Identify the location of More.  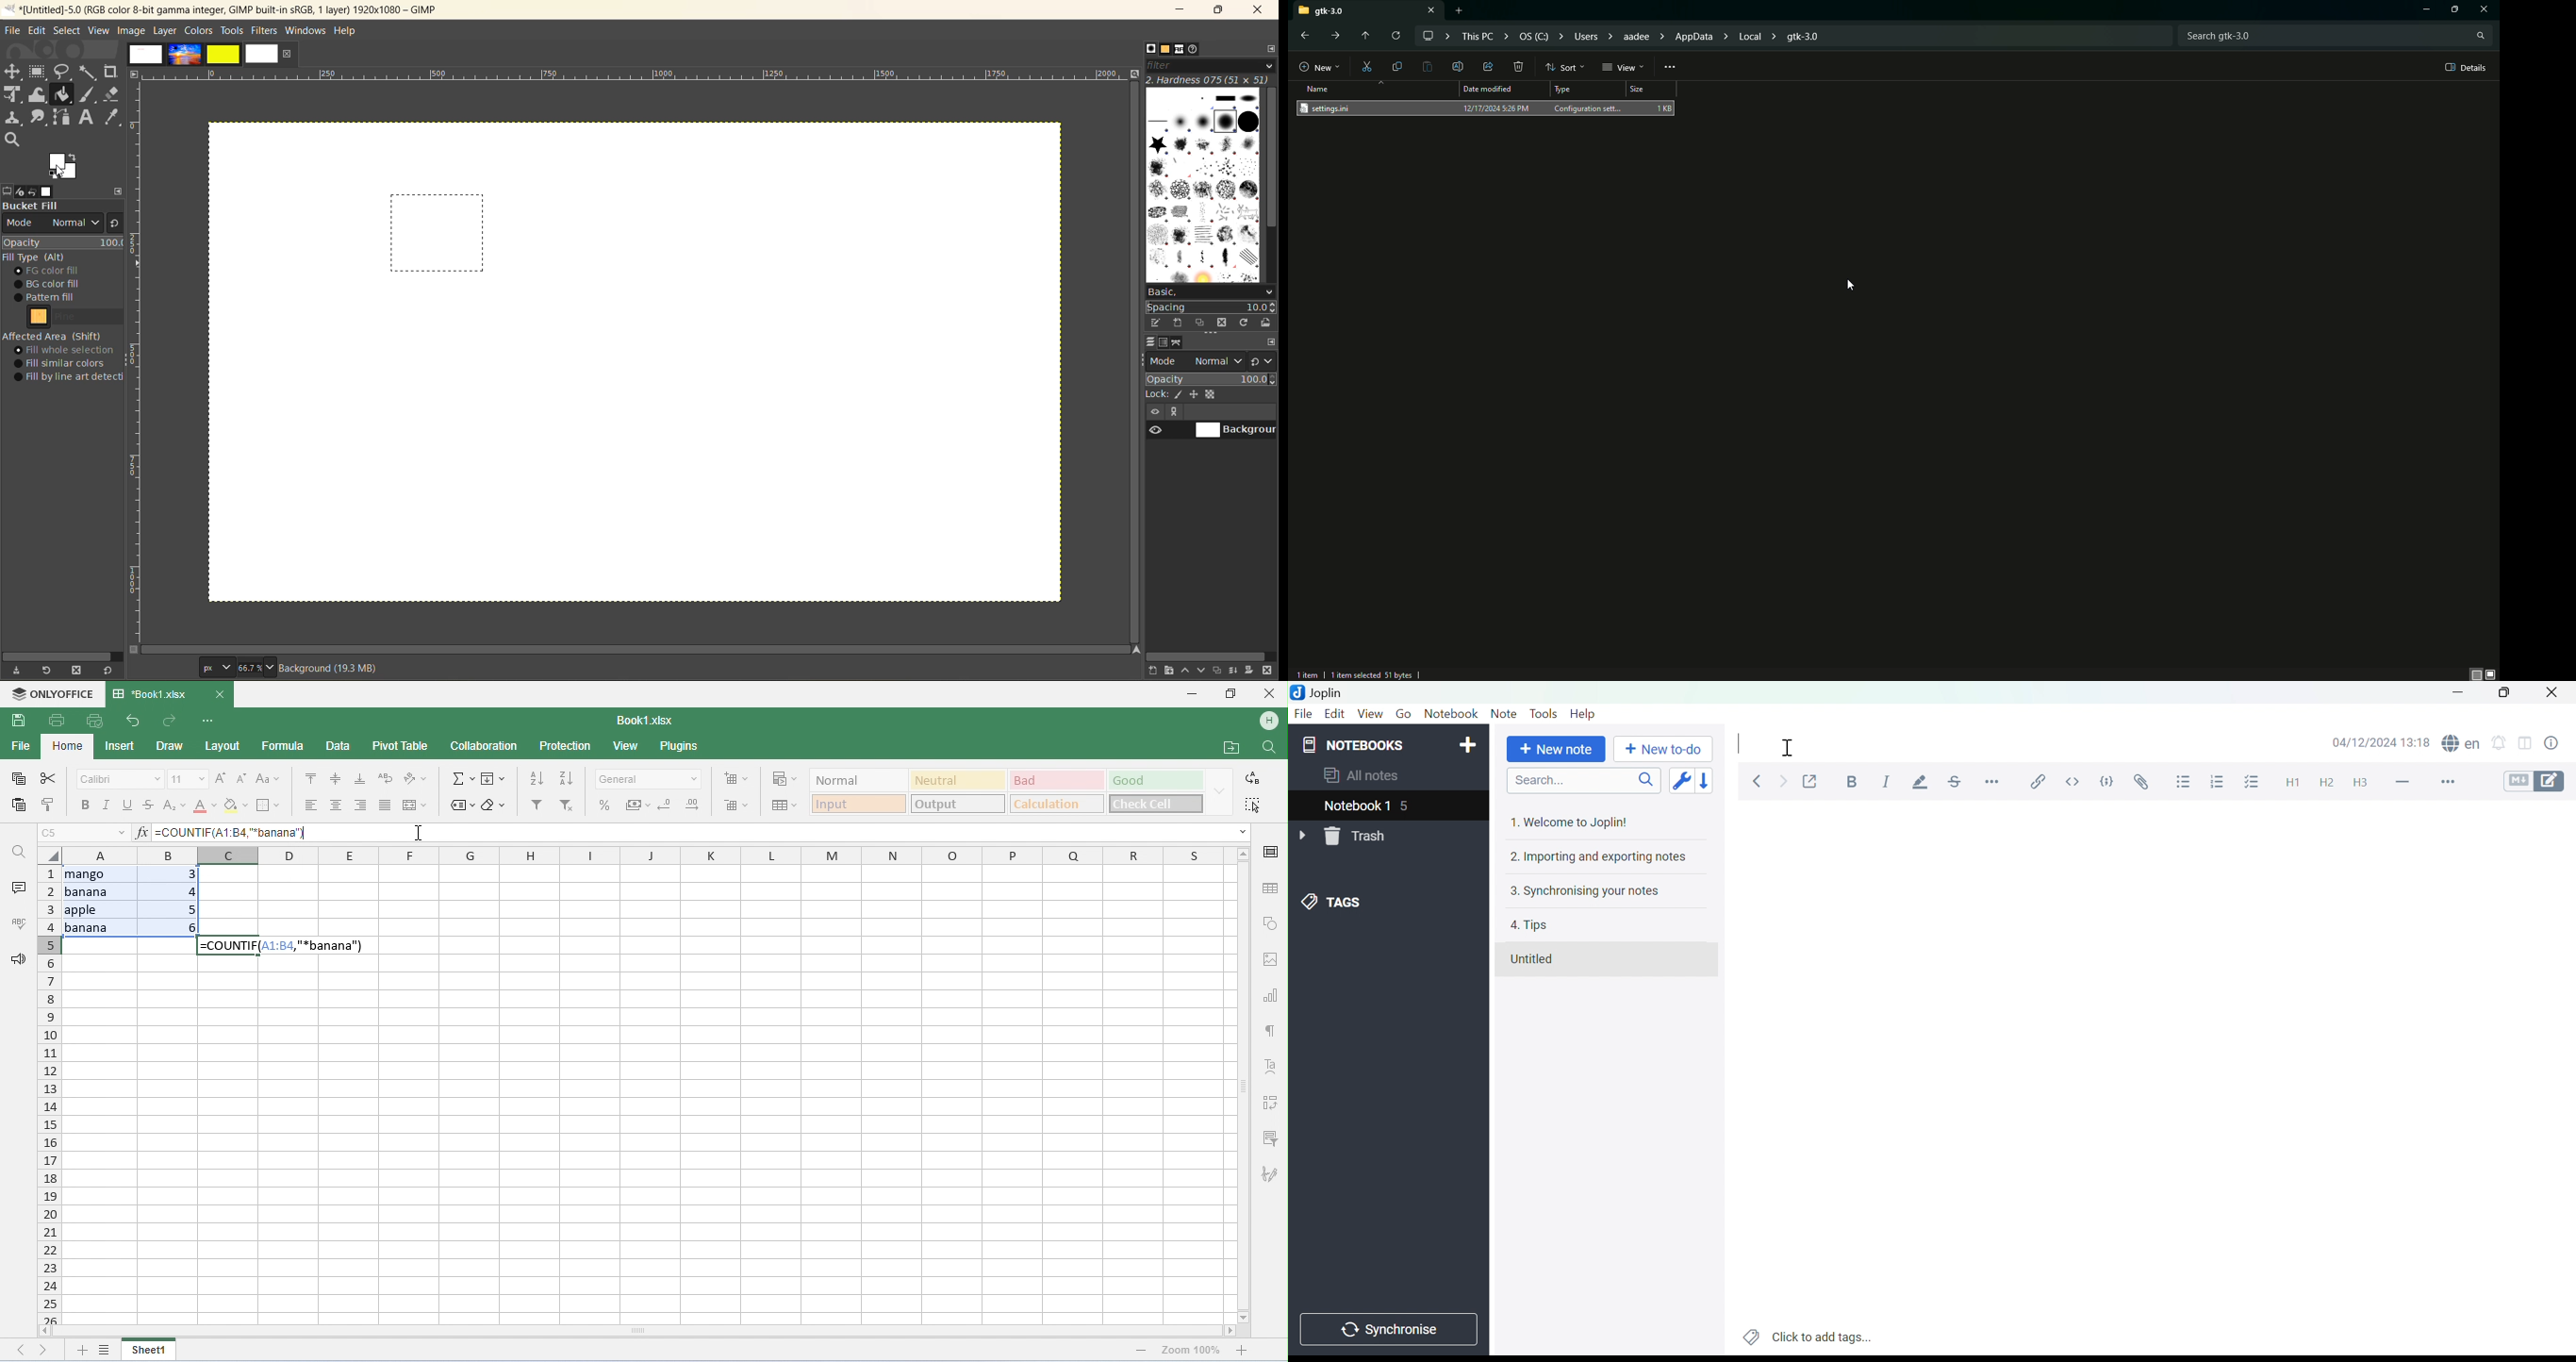
(2453, 782).